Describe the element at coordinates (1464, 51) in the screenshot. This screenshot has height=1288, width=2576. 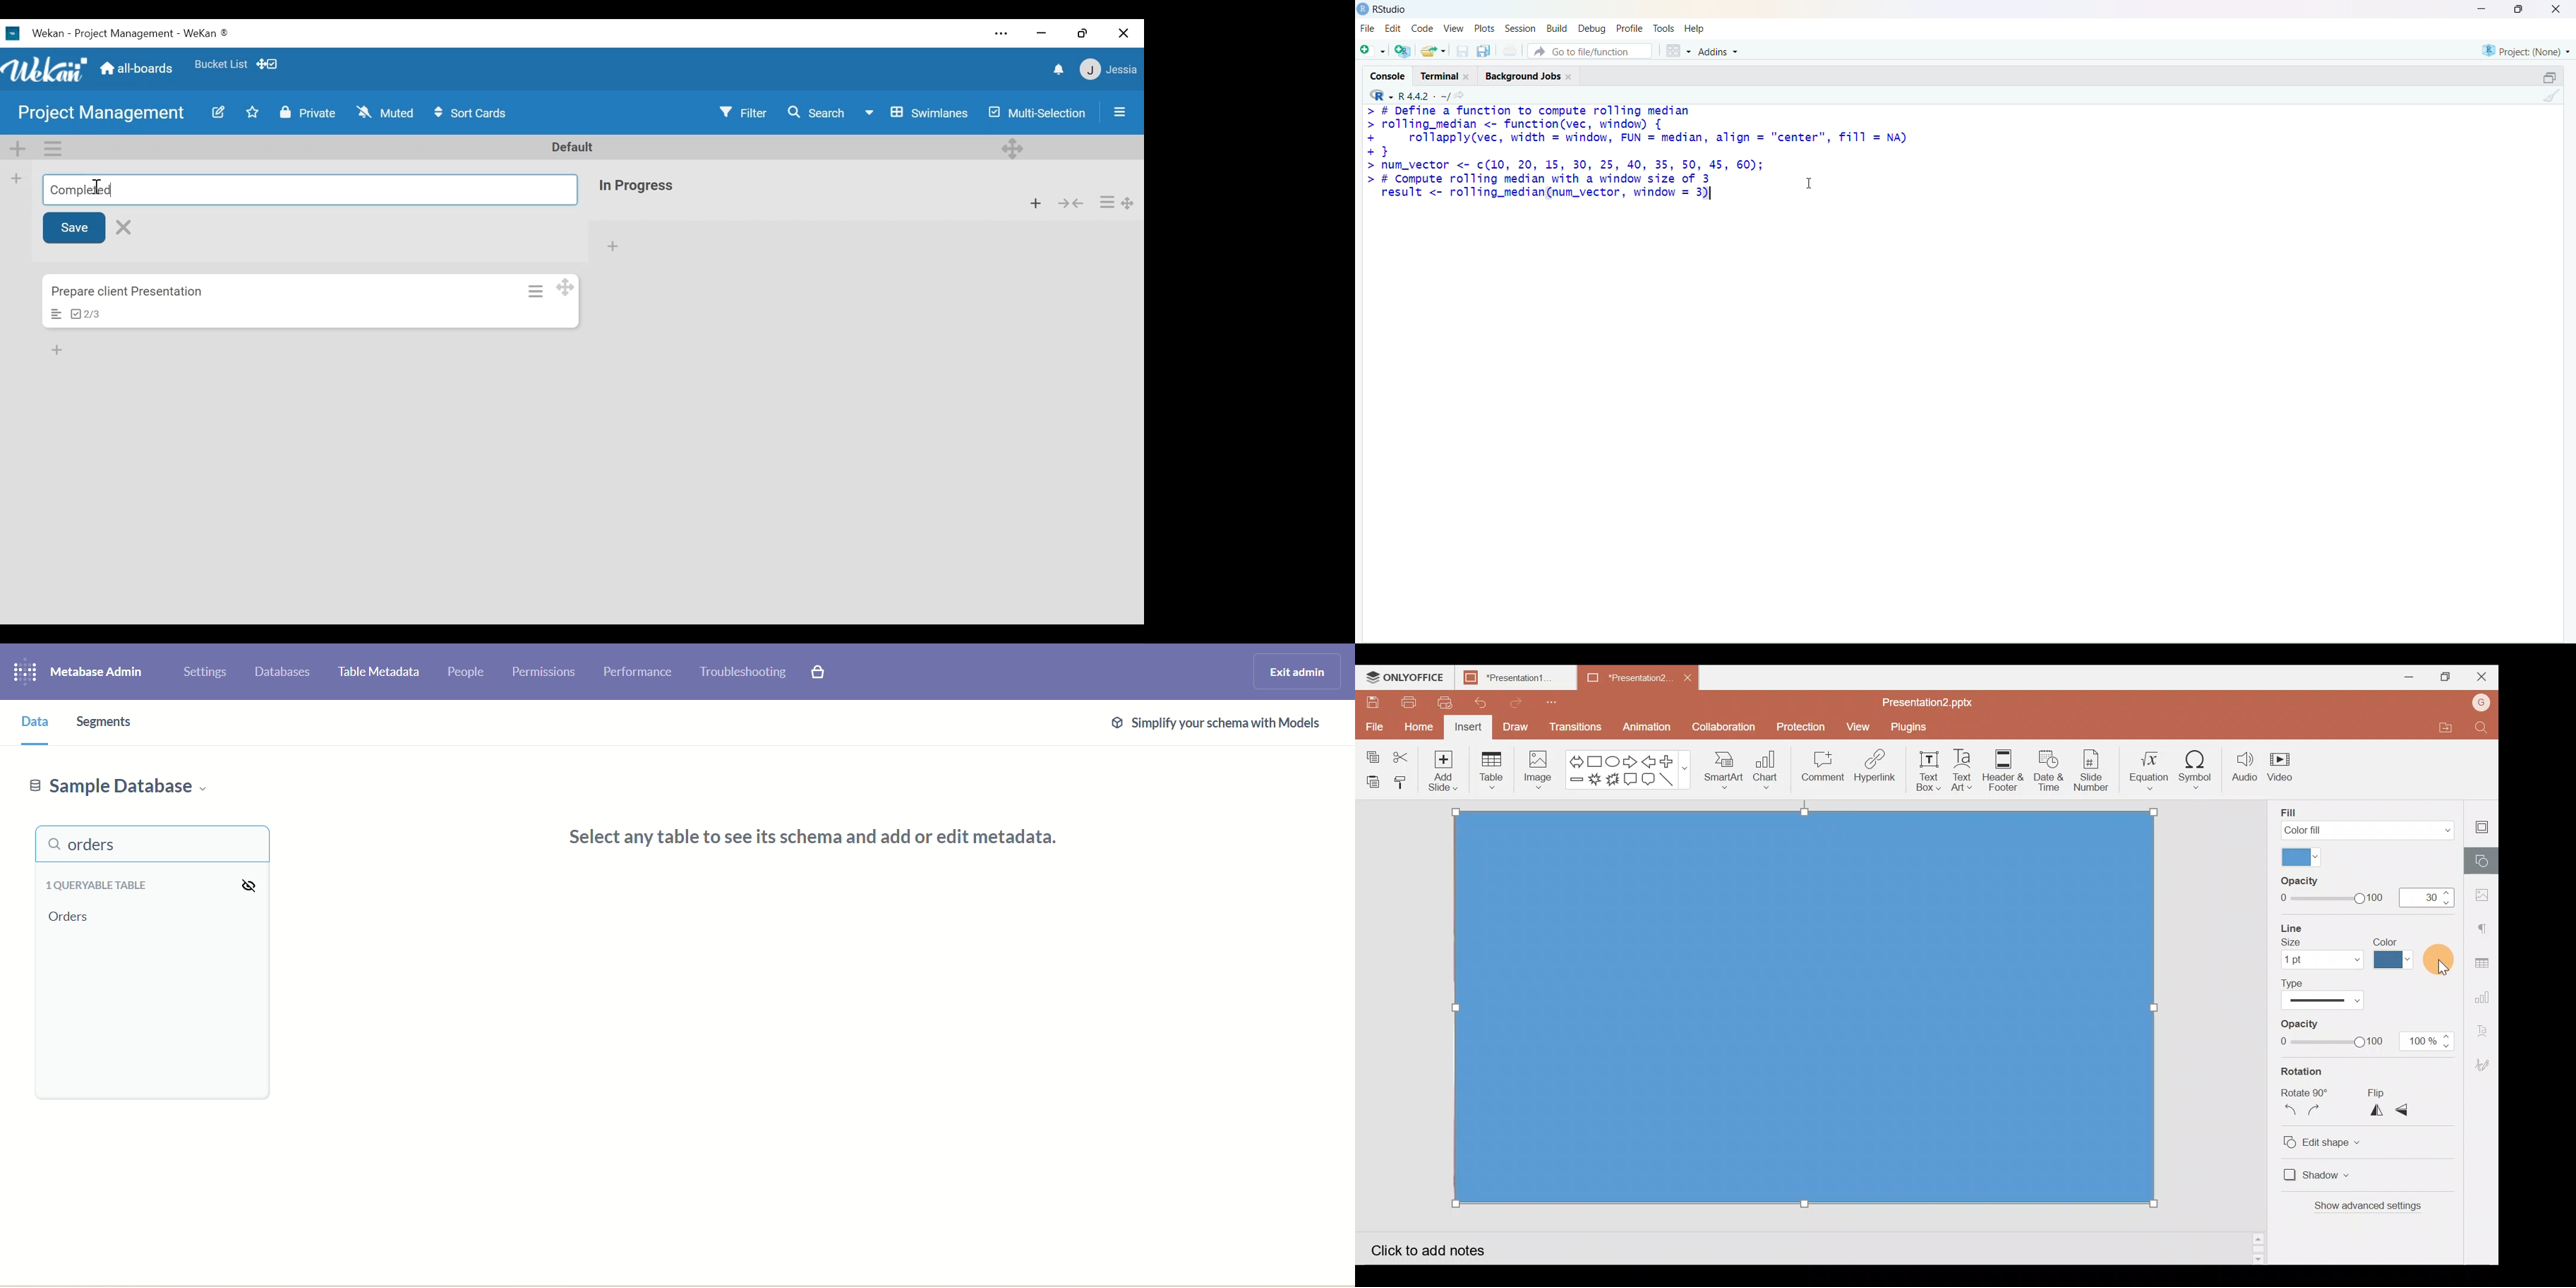
I see `save` at that location.